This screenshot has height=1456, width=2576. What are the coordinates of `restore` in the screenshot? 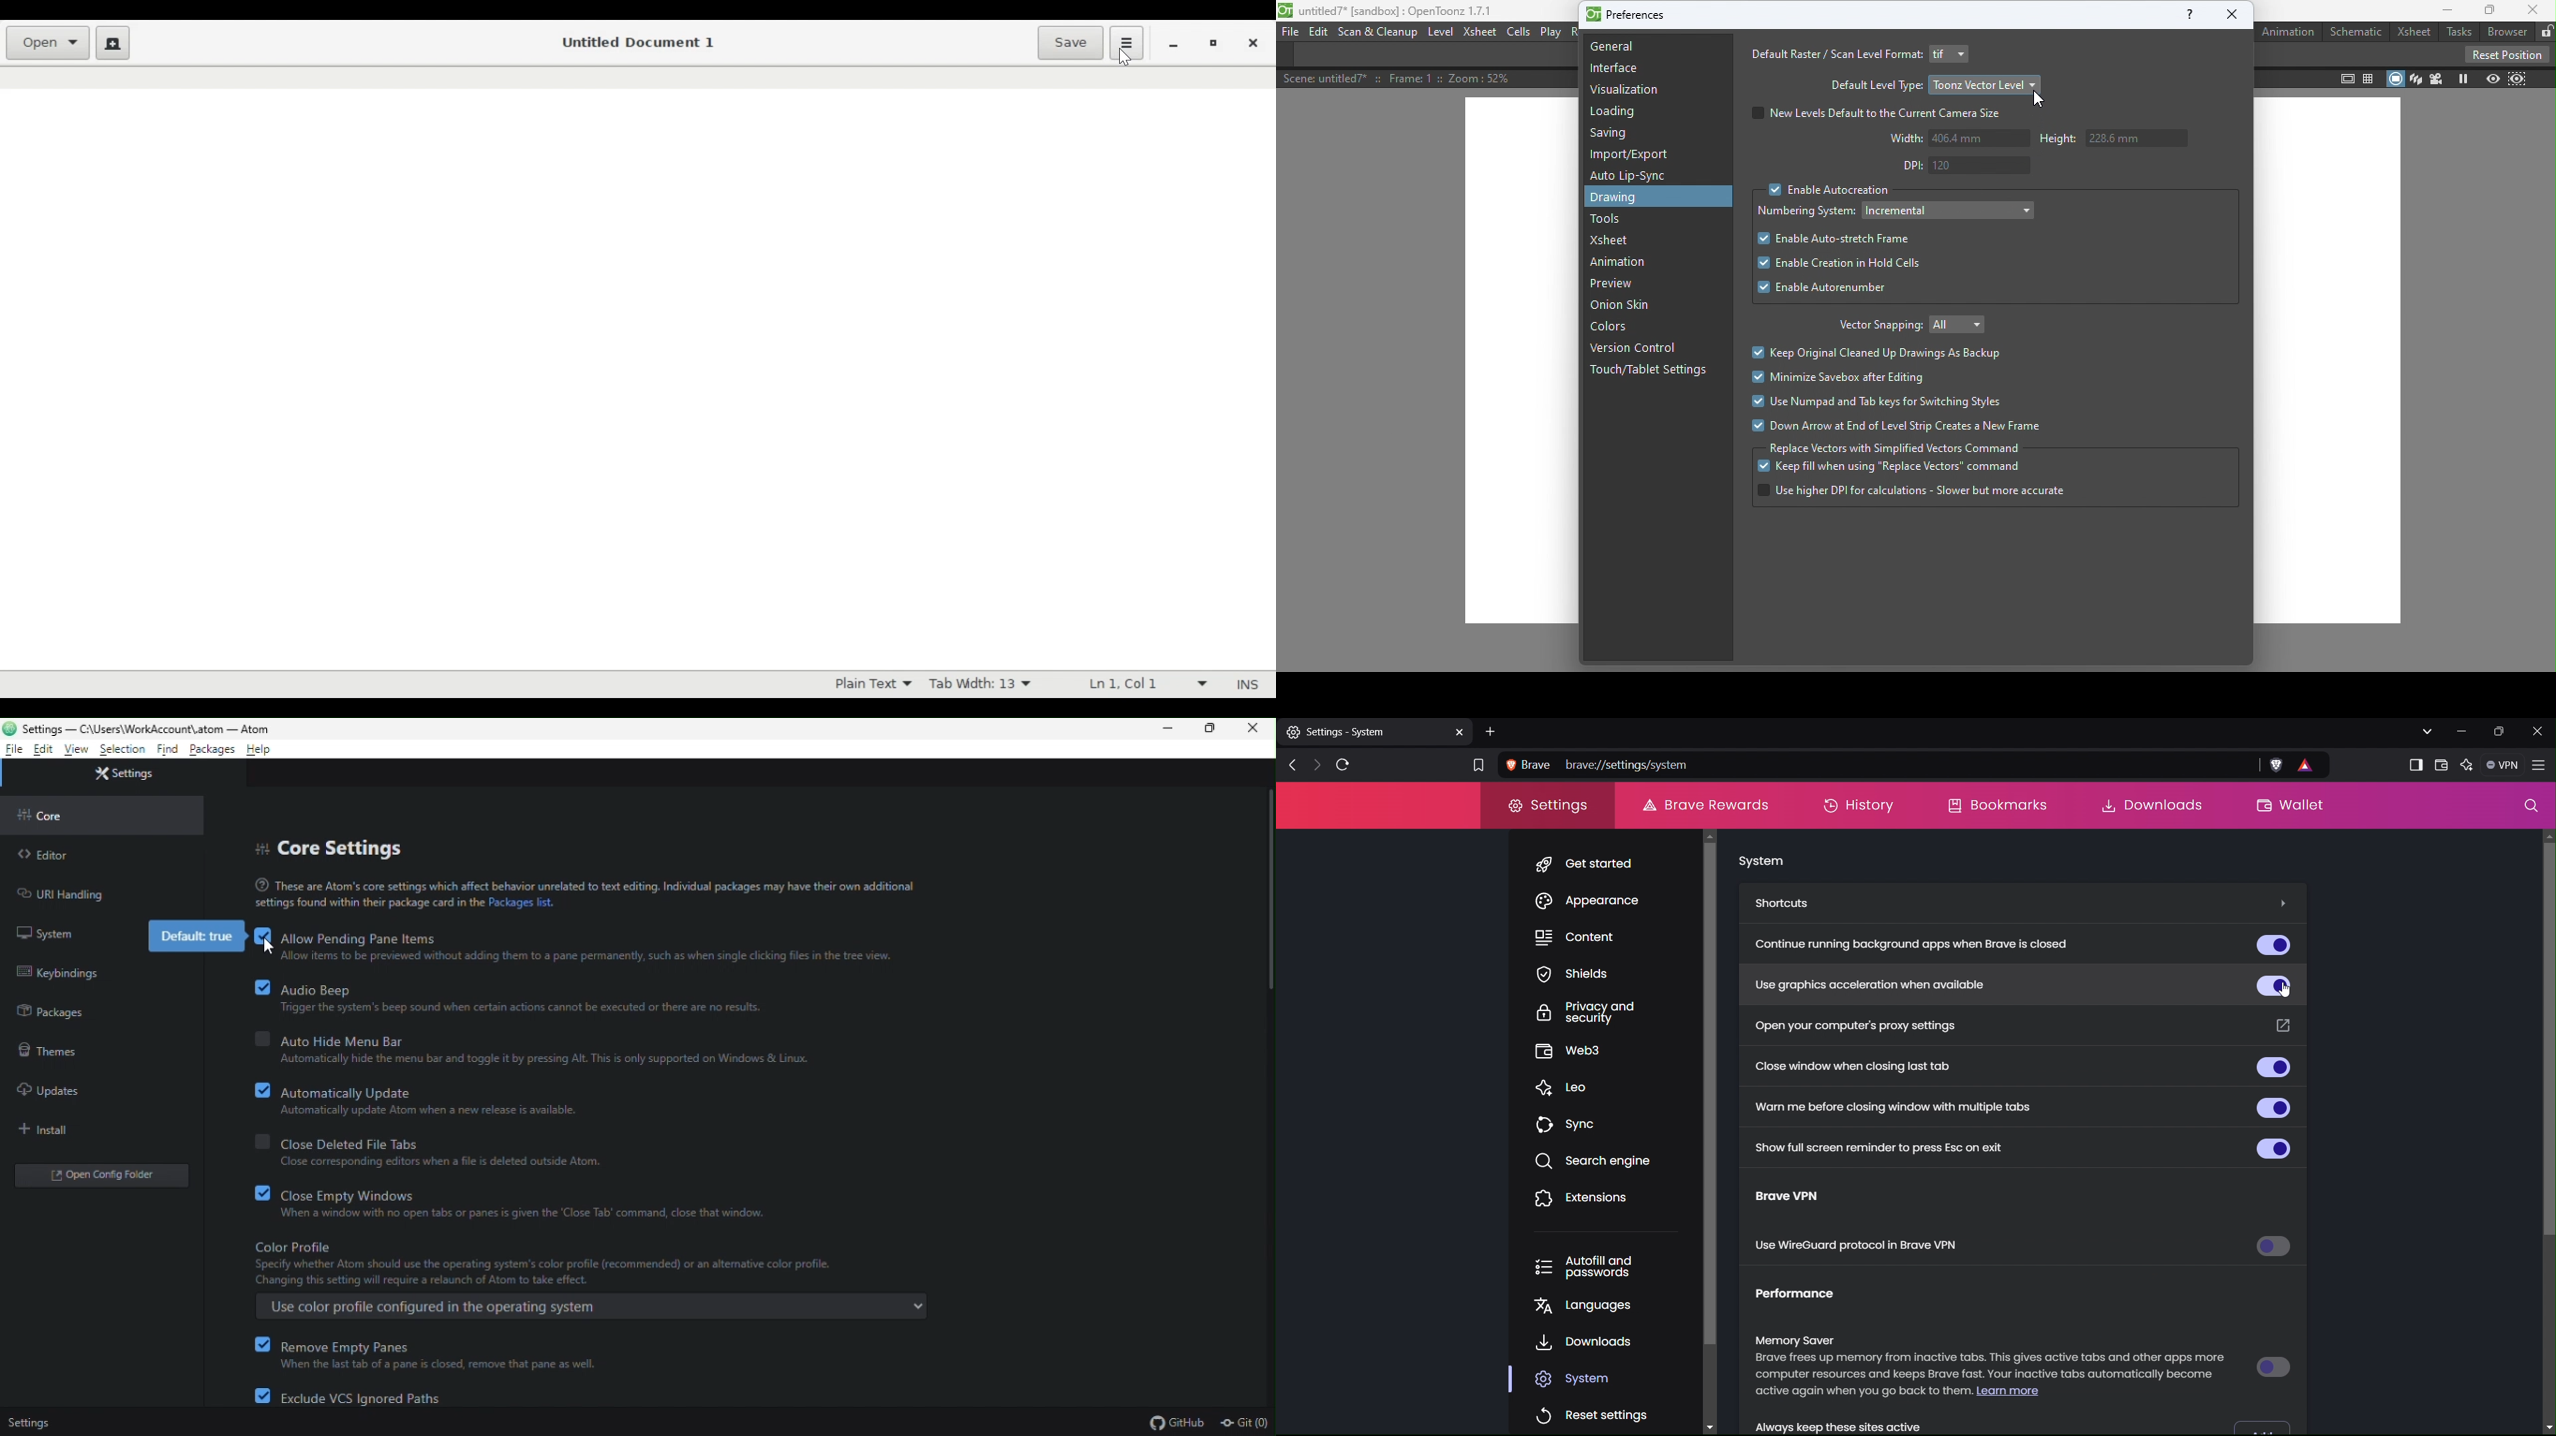 It's located at (1214, 729).